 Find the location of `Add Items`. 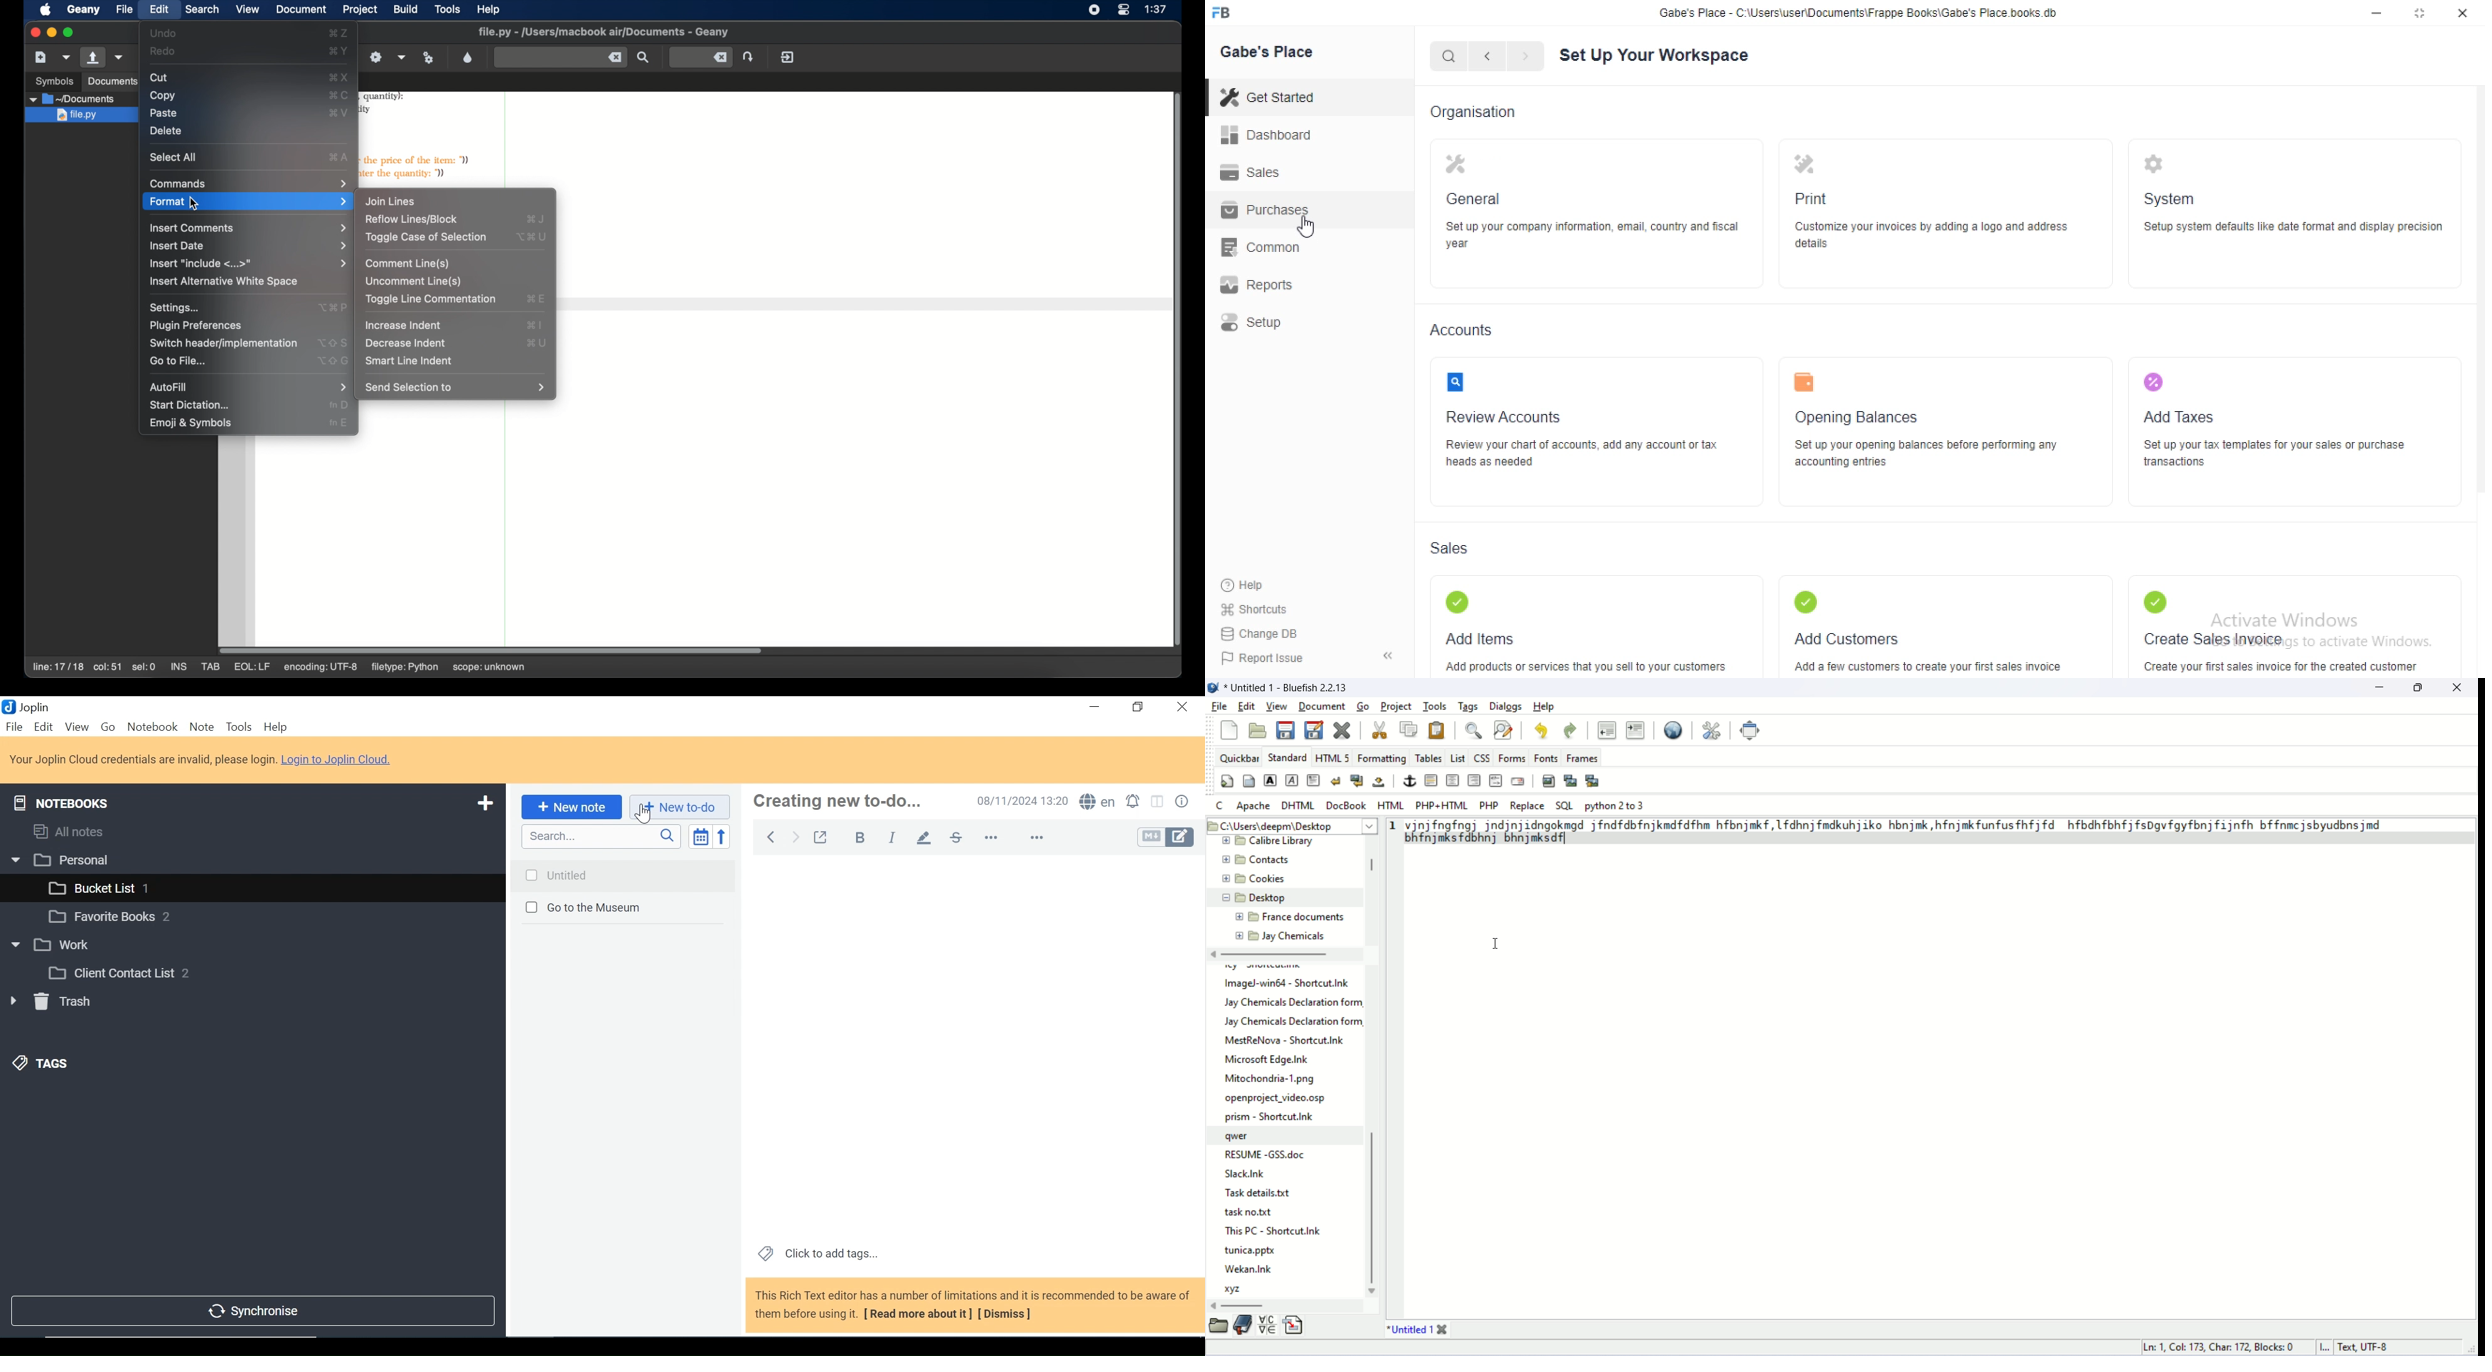

Add Items is located at coordinates (1480, 637).